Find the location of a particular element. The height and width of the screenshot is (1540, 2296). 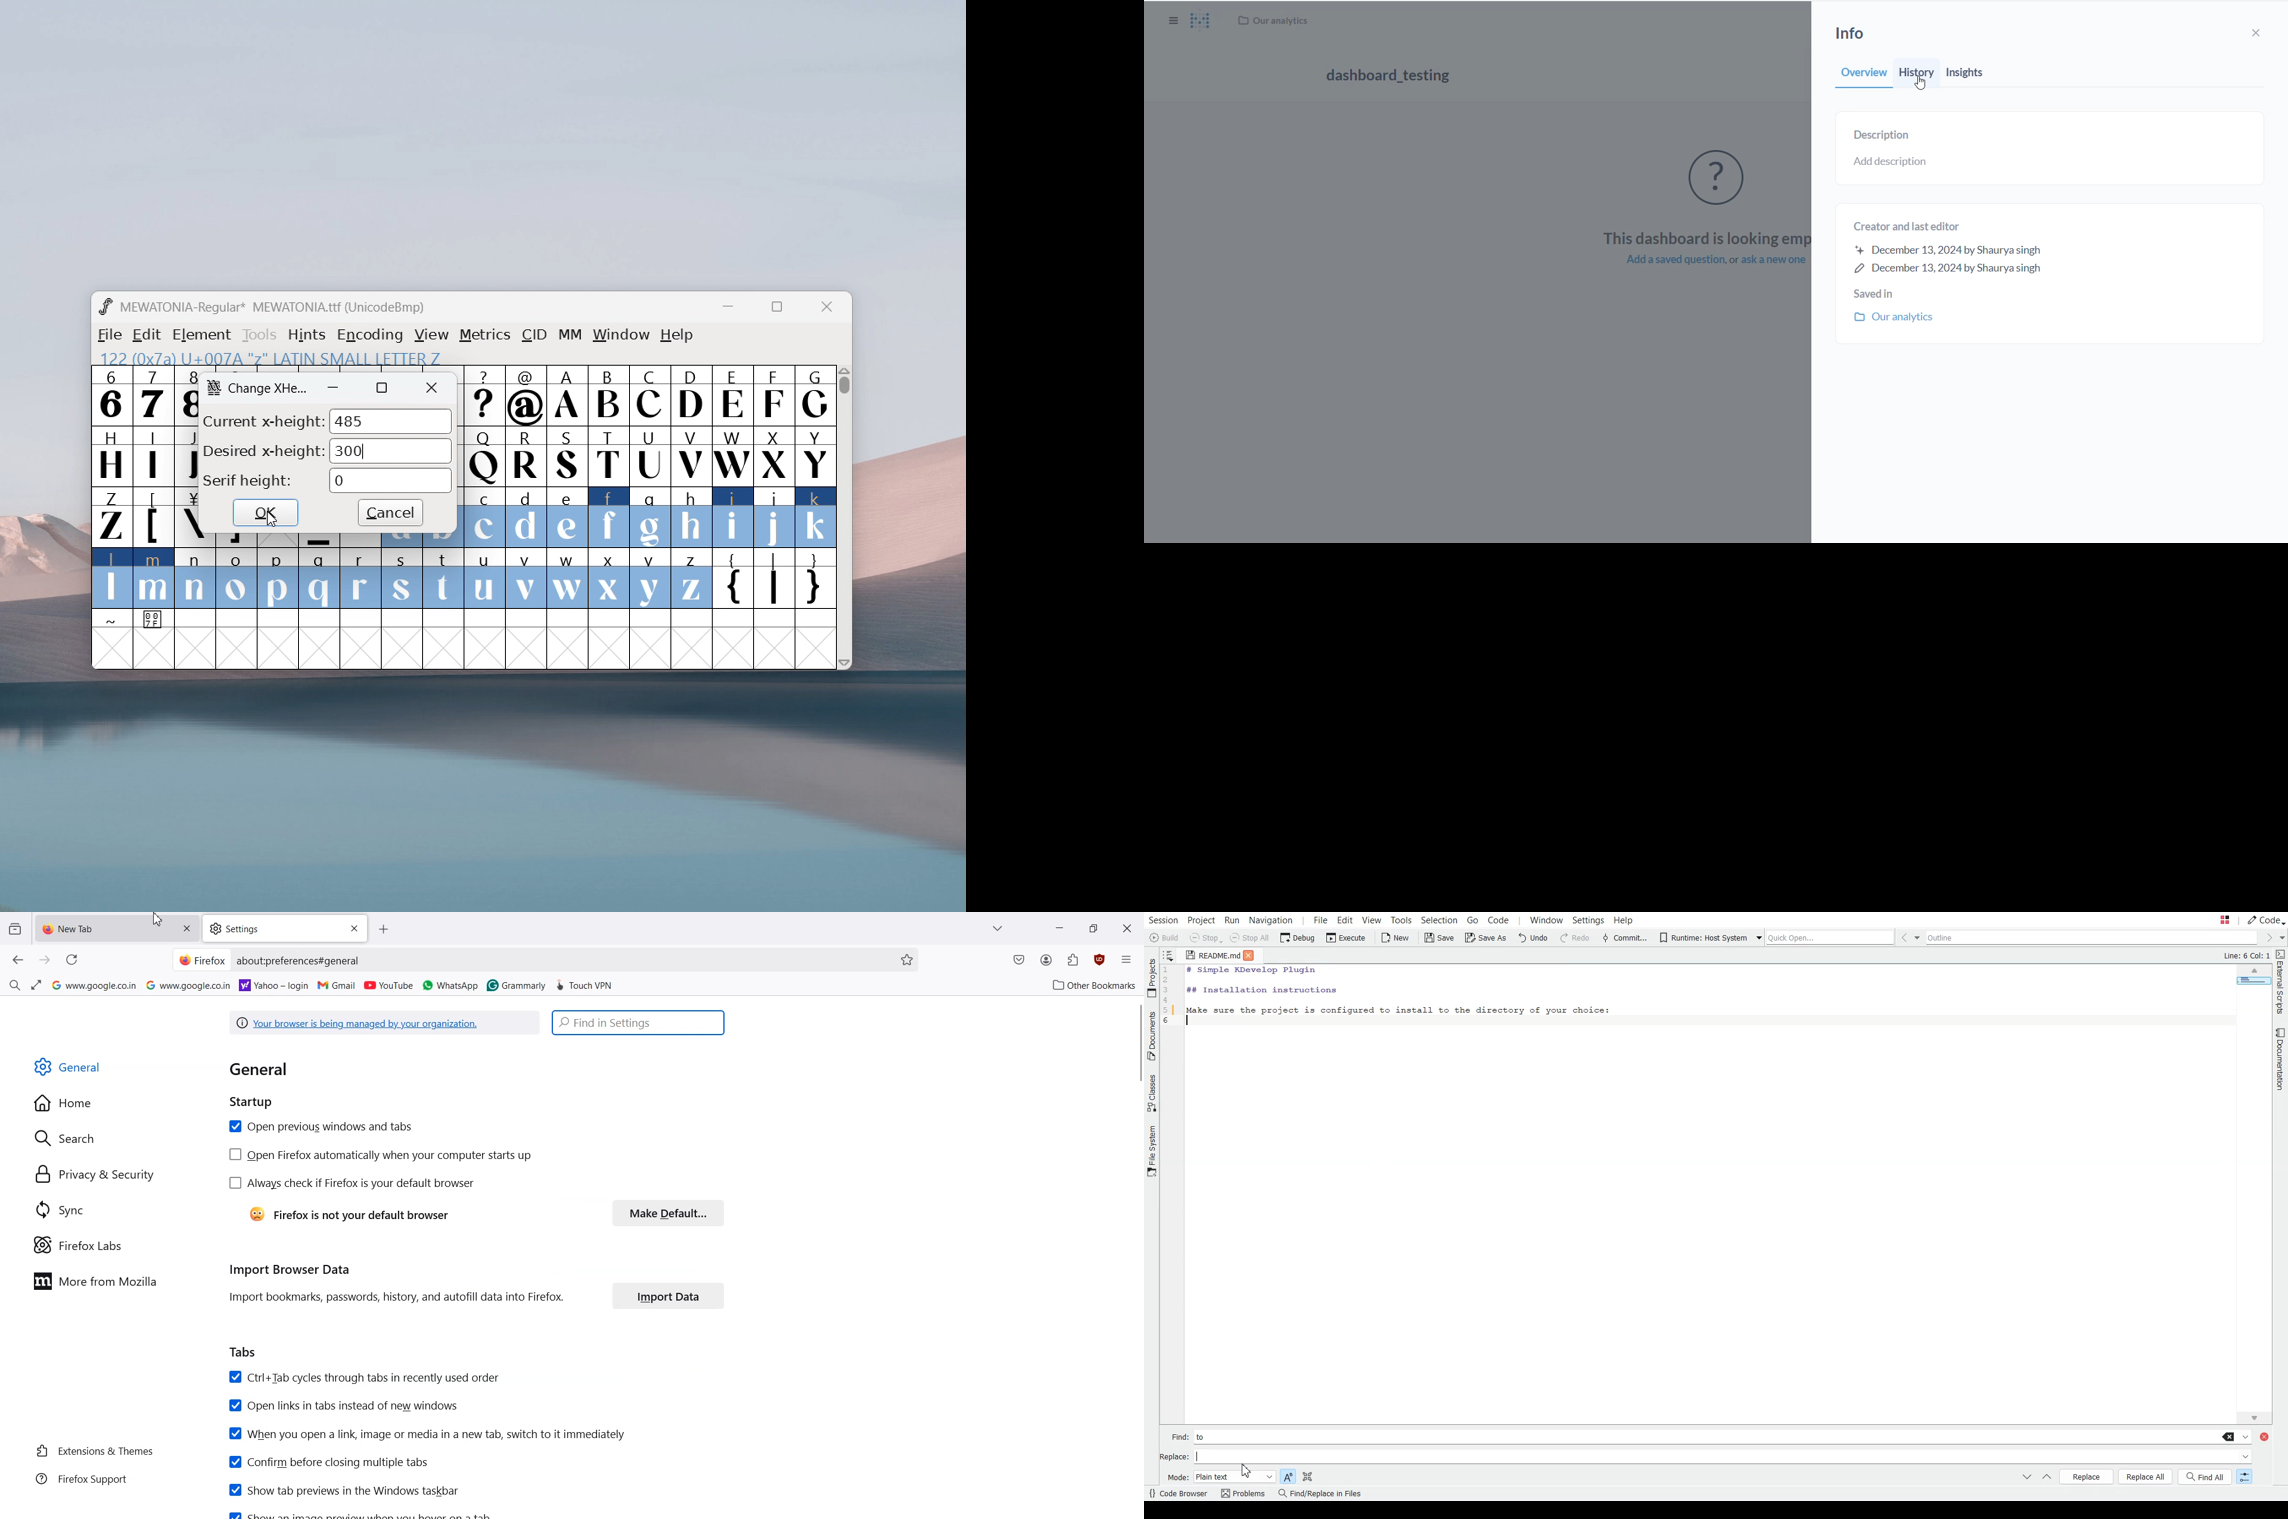

n is located at coordinates (195, 580).